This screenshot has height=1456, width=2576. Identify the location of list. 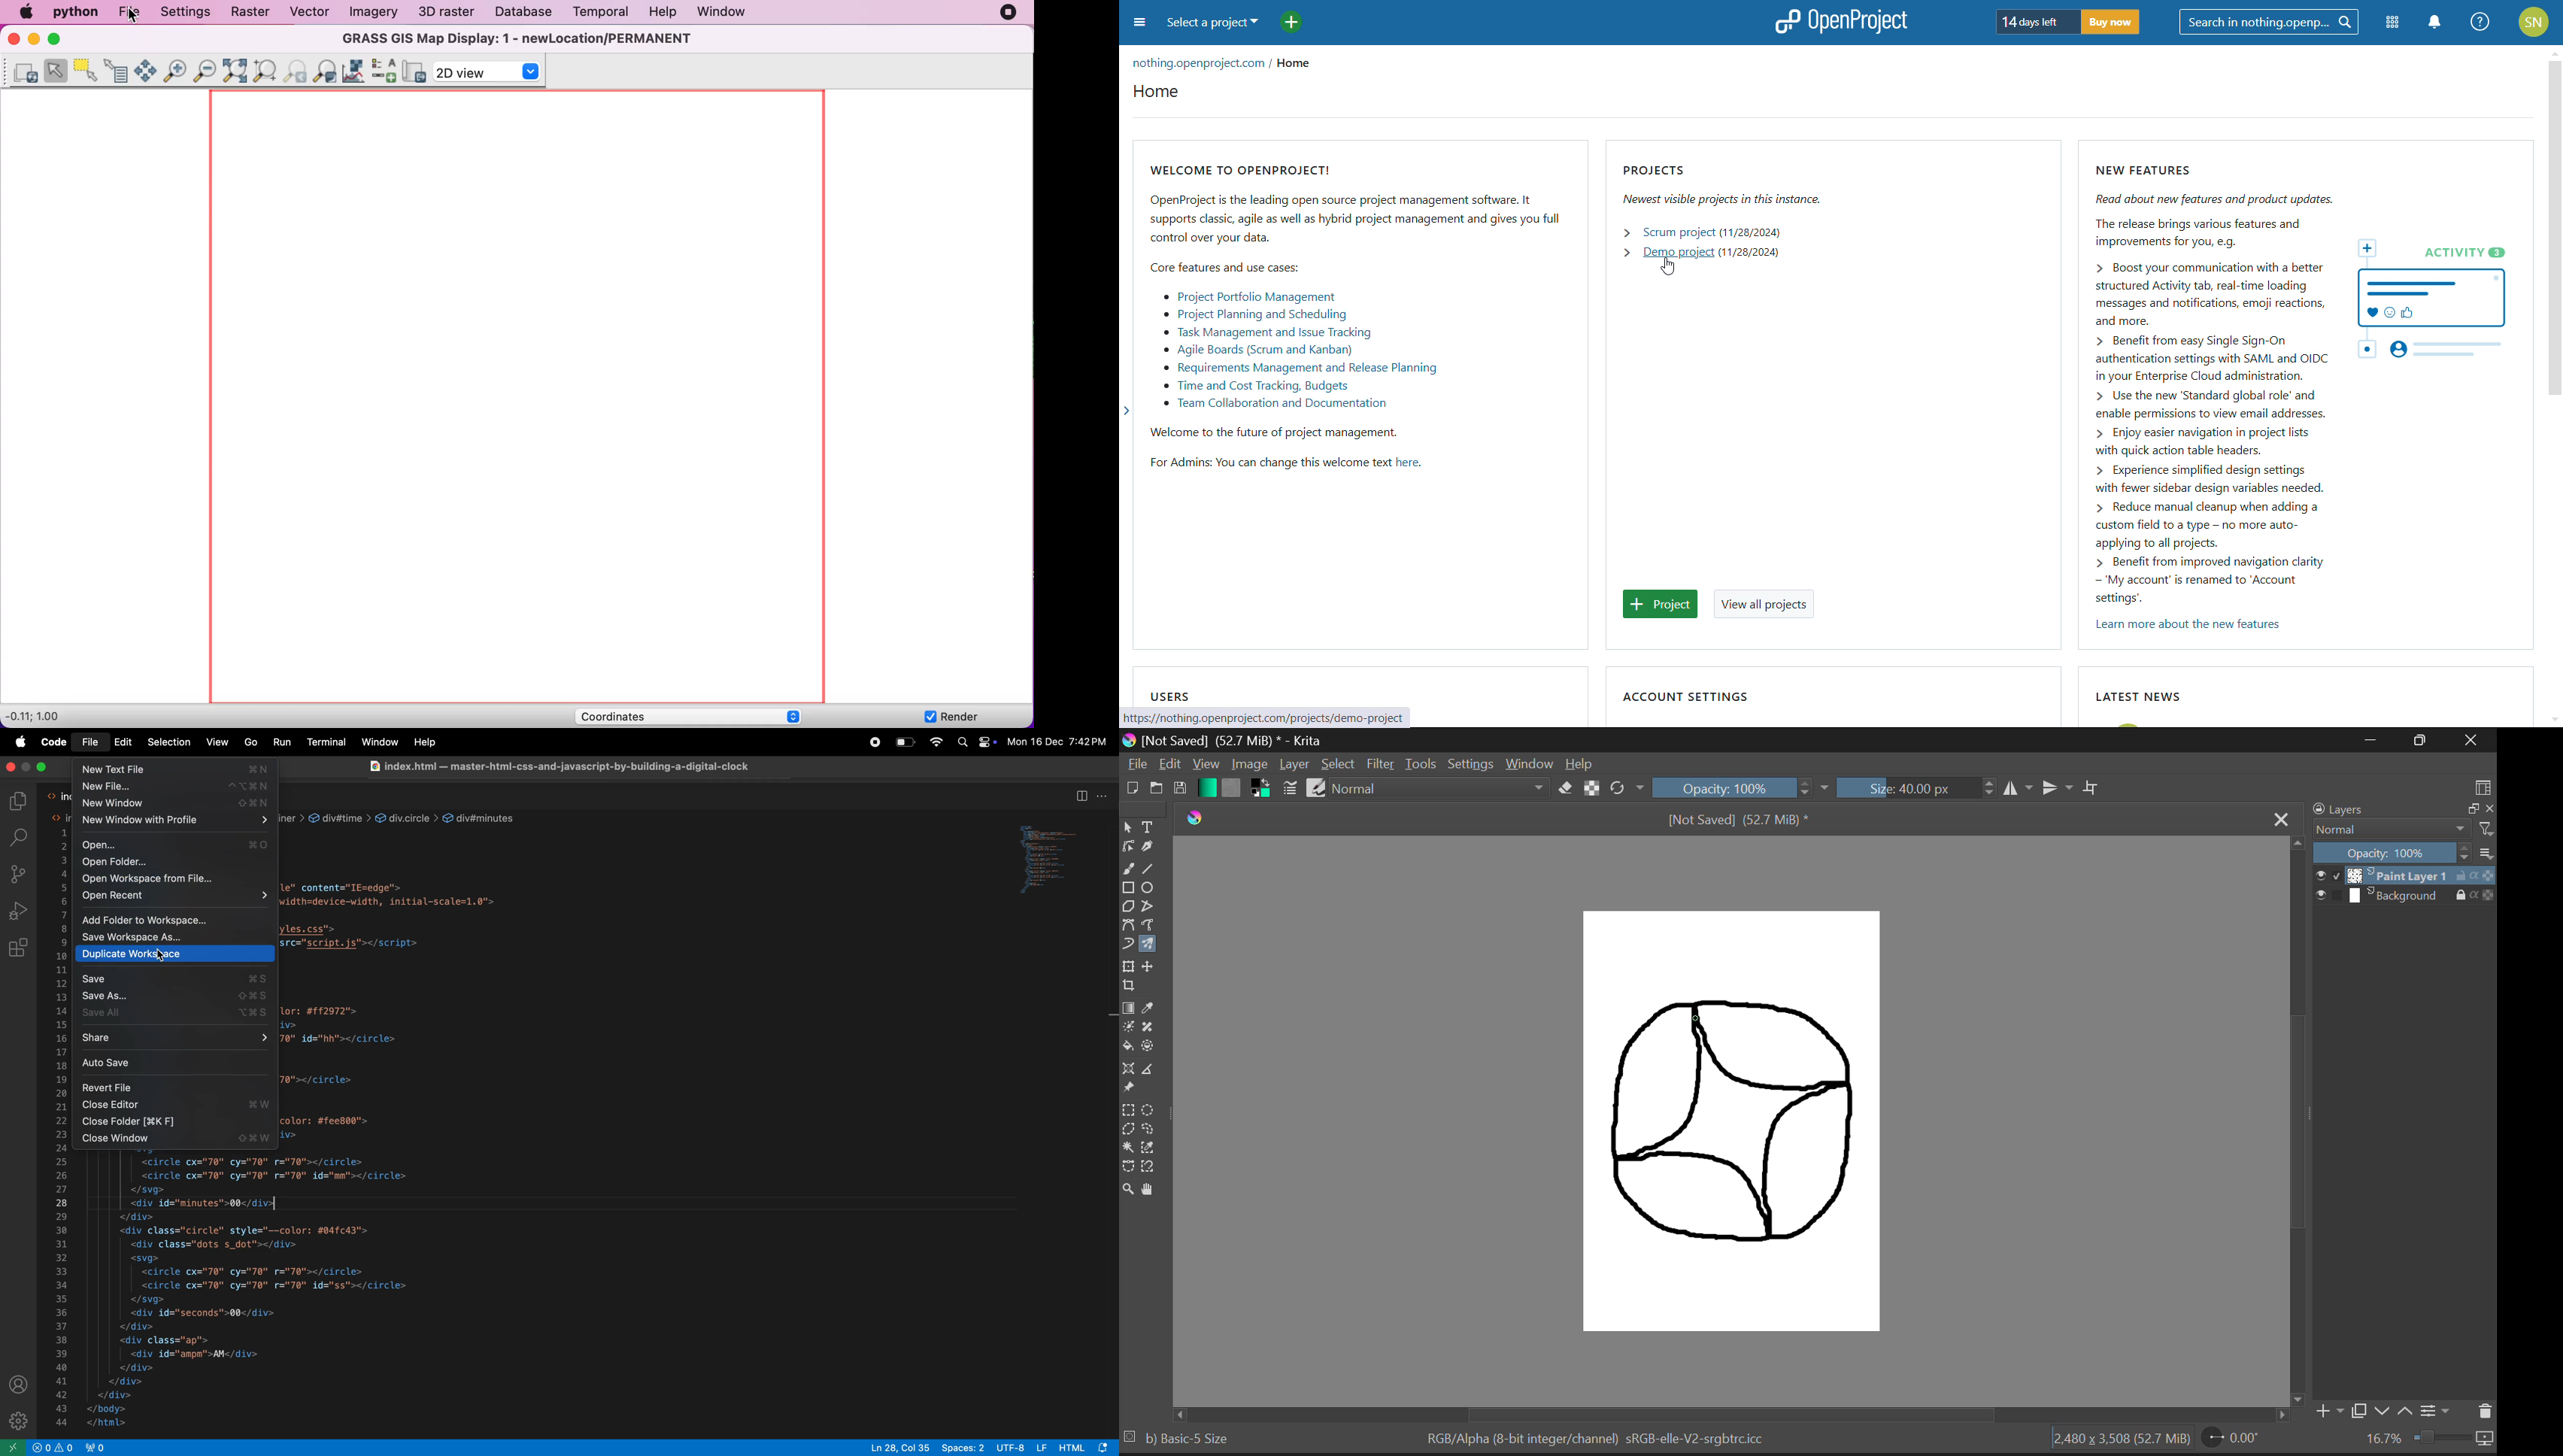
(2485, 853).